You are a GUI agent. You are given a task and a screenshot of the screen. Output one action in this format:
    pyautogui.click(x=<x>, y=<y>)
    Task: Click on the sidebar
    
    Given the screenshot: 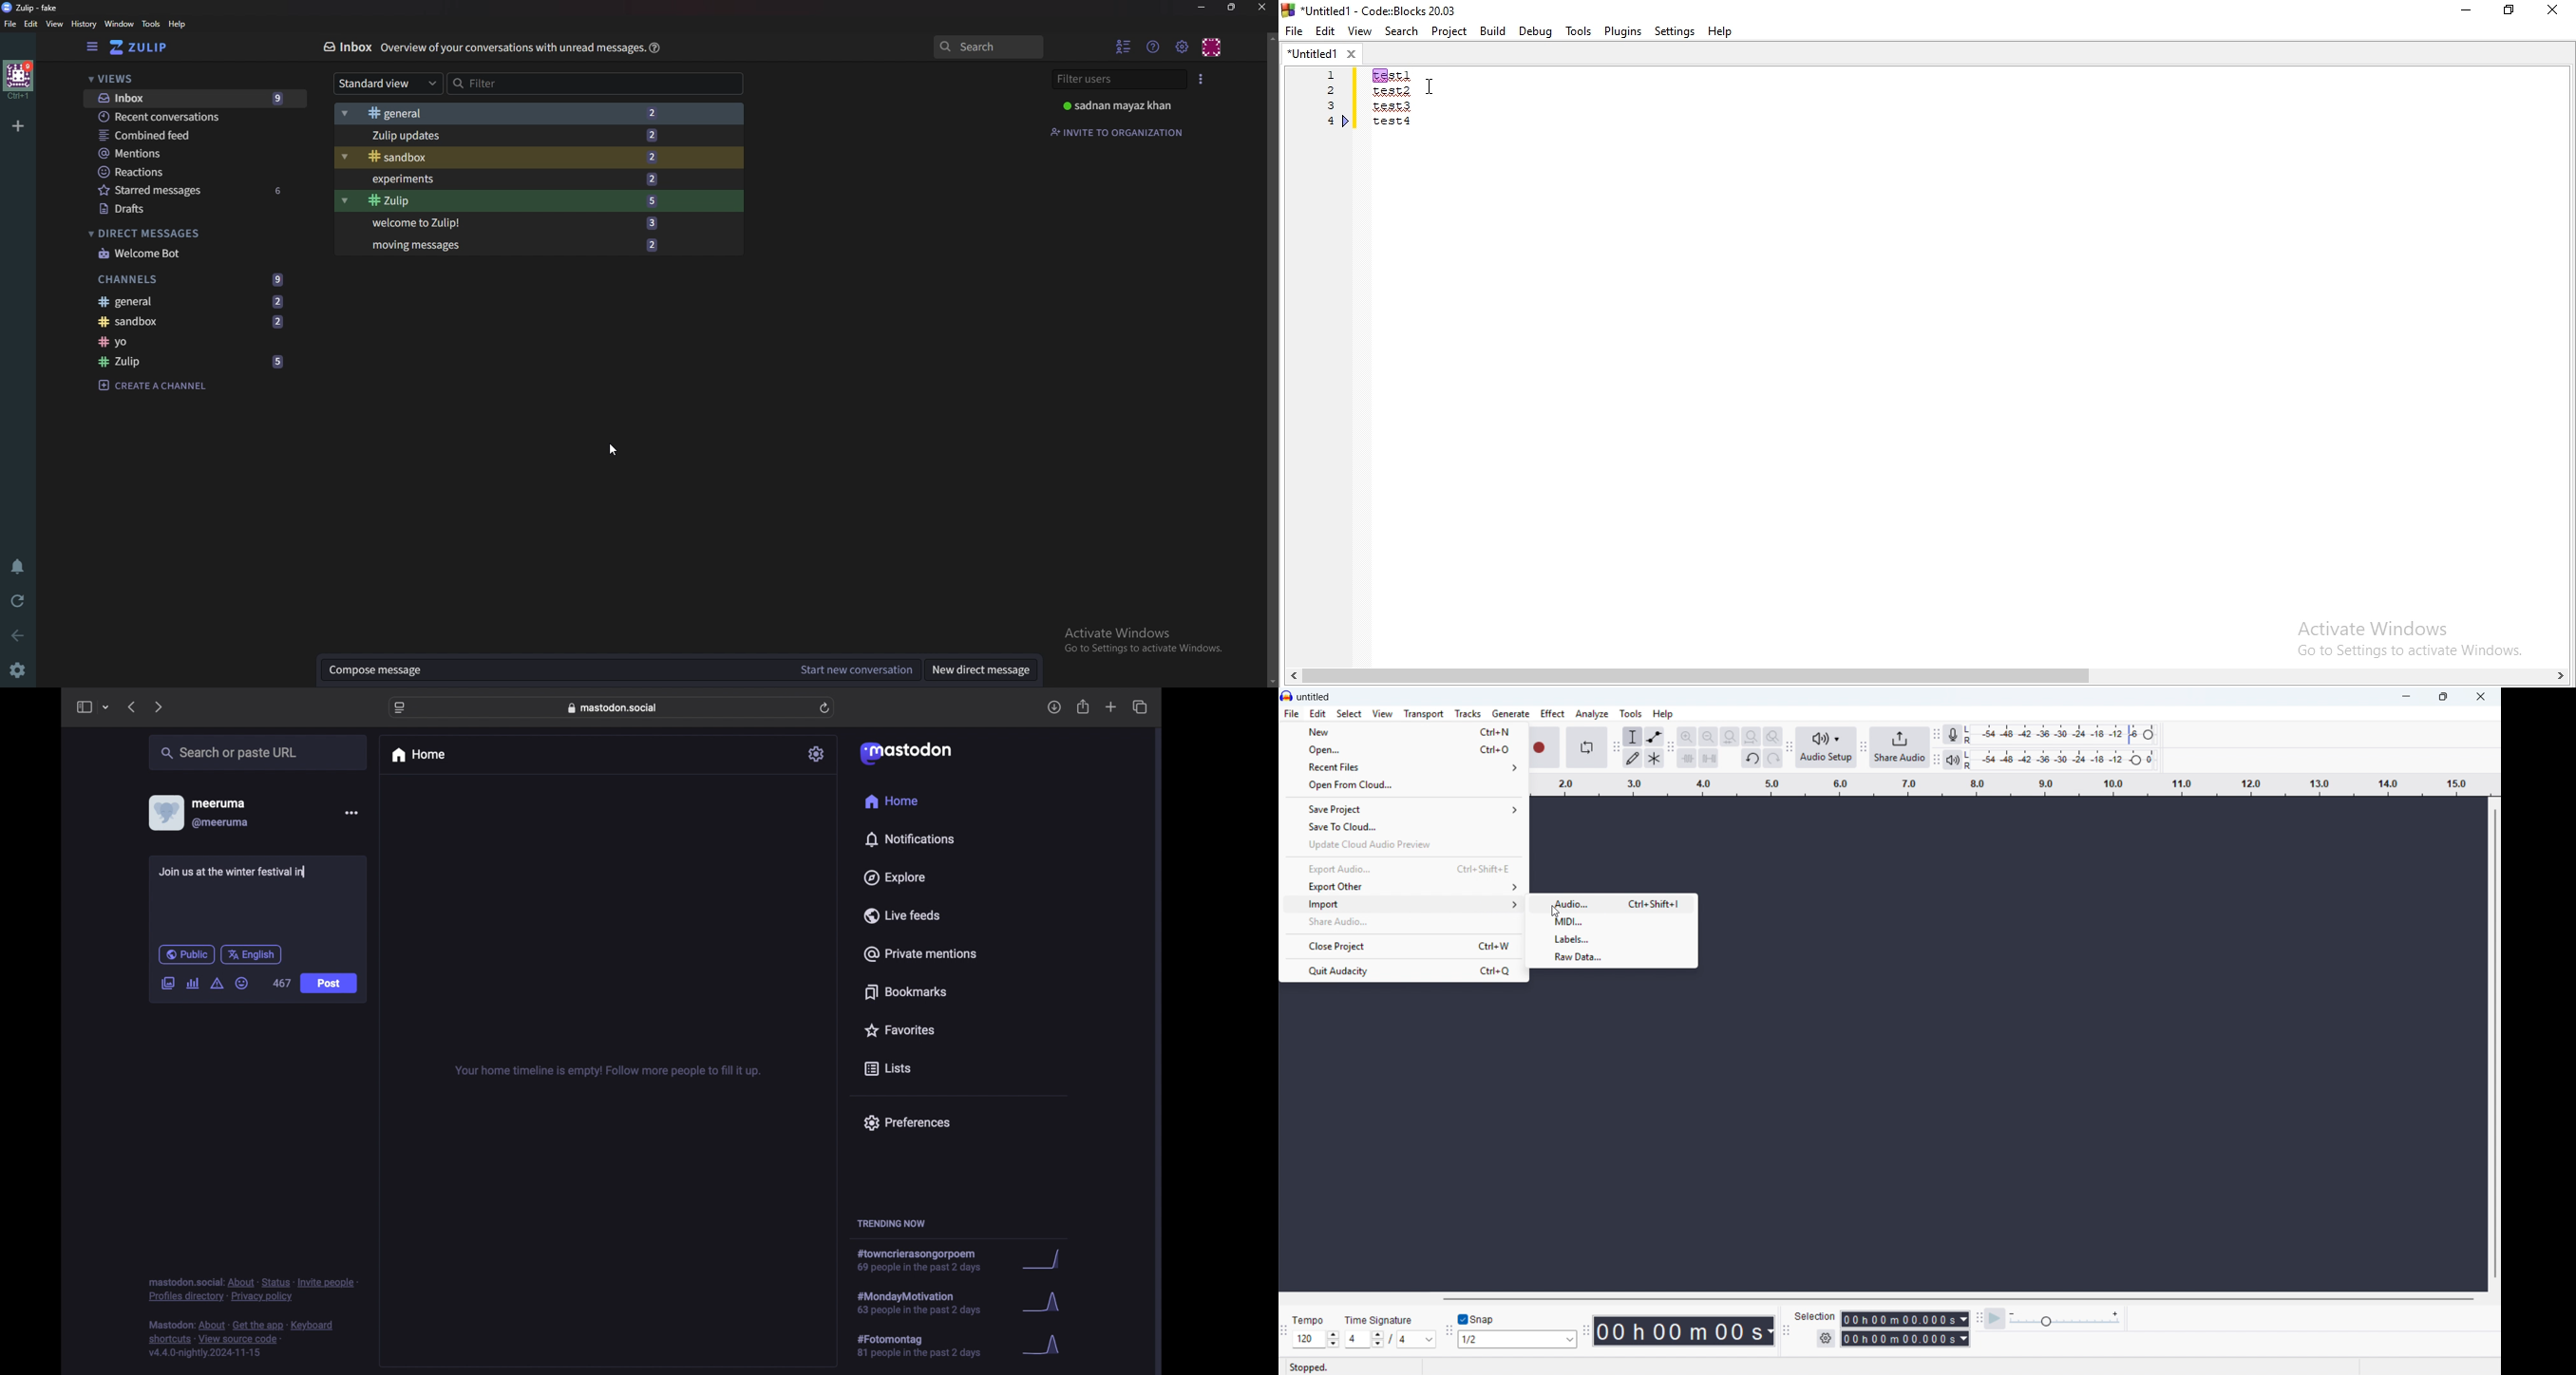 What is the action you would take?
    pyautogui.click(x=83, y=707)
    